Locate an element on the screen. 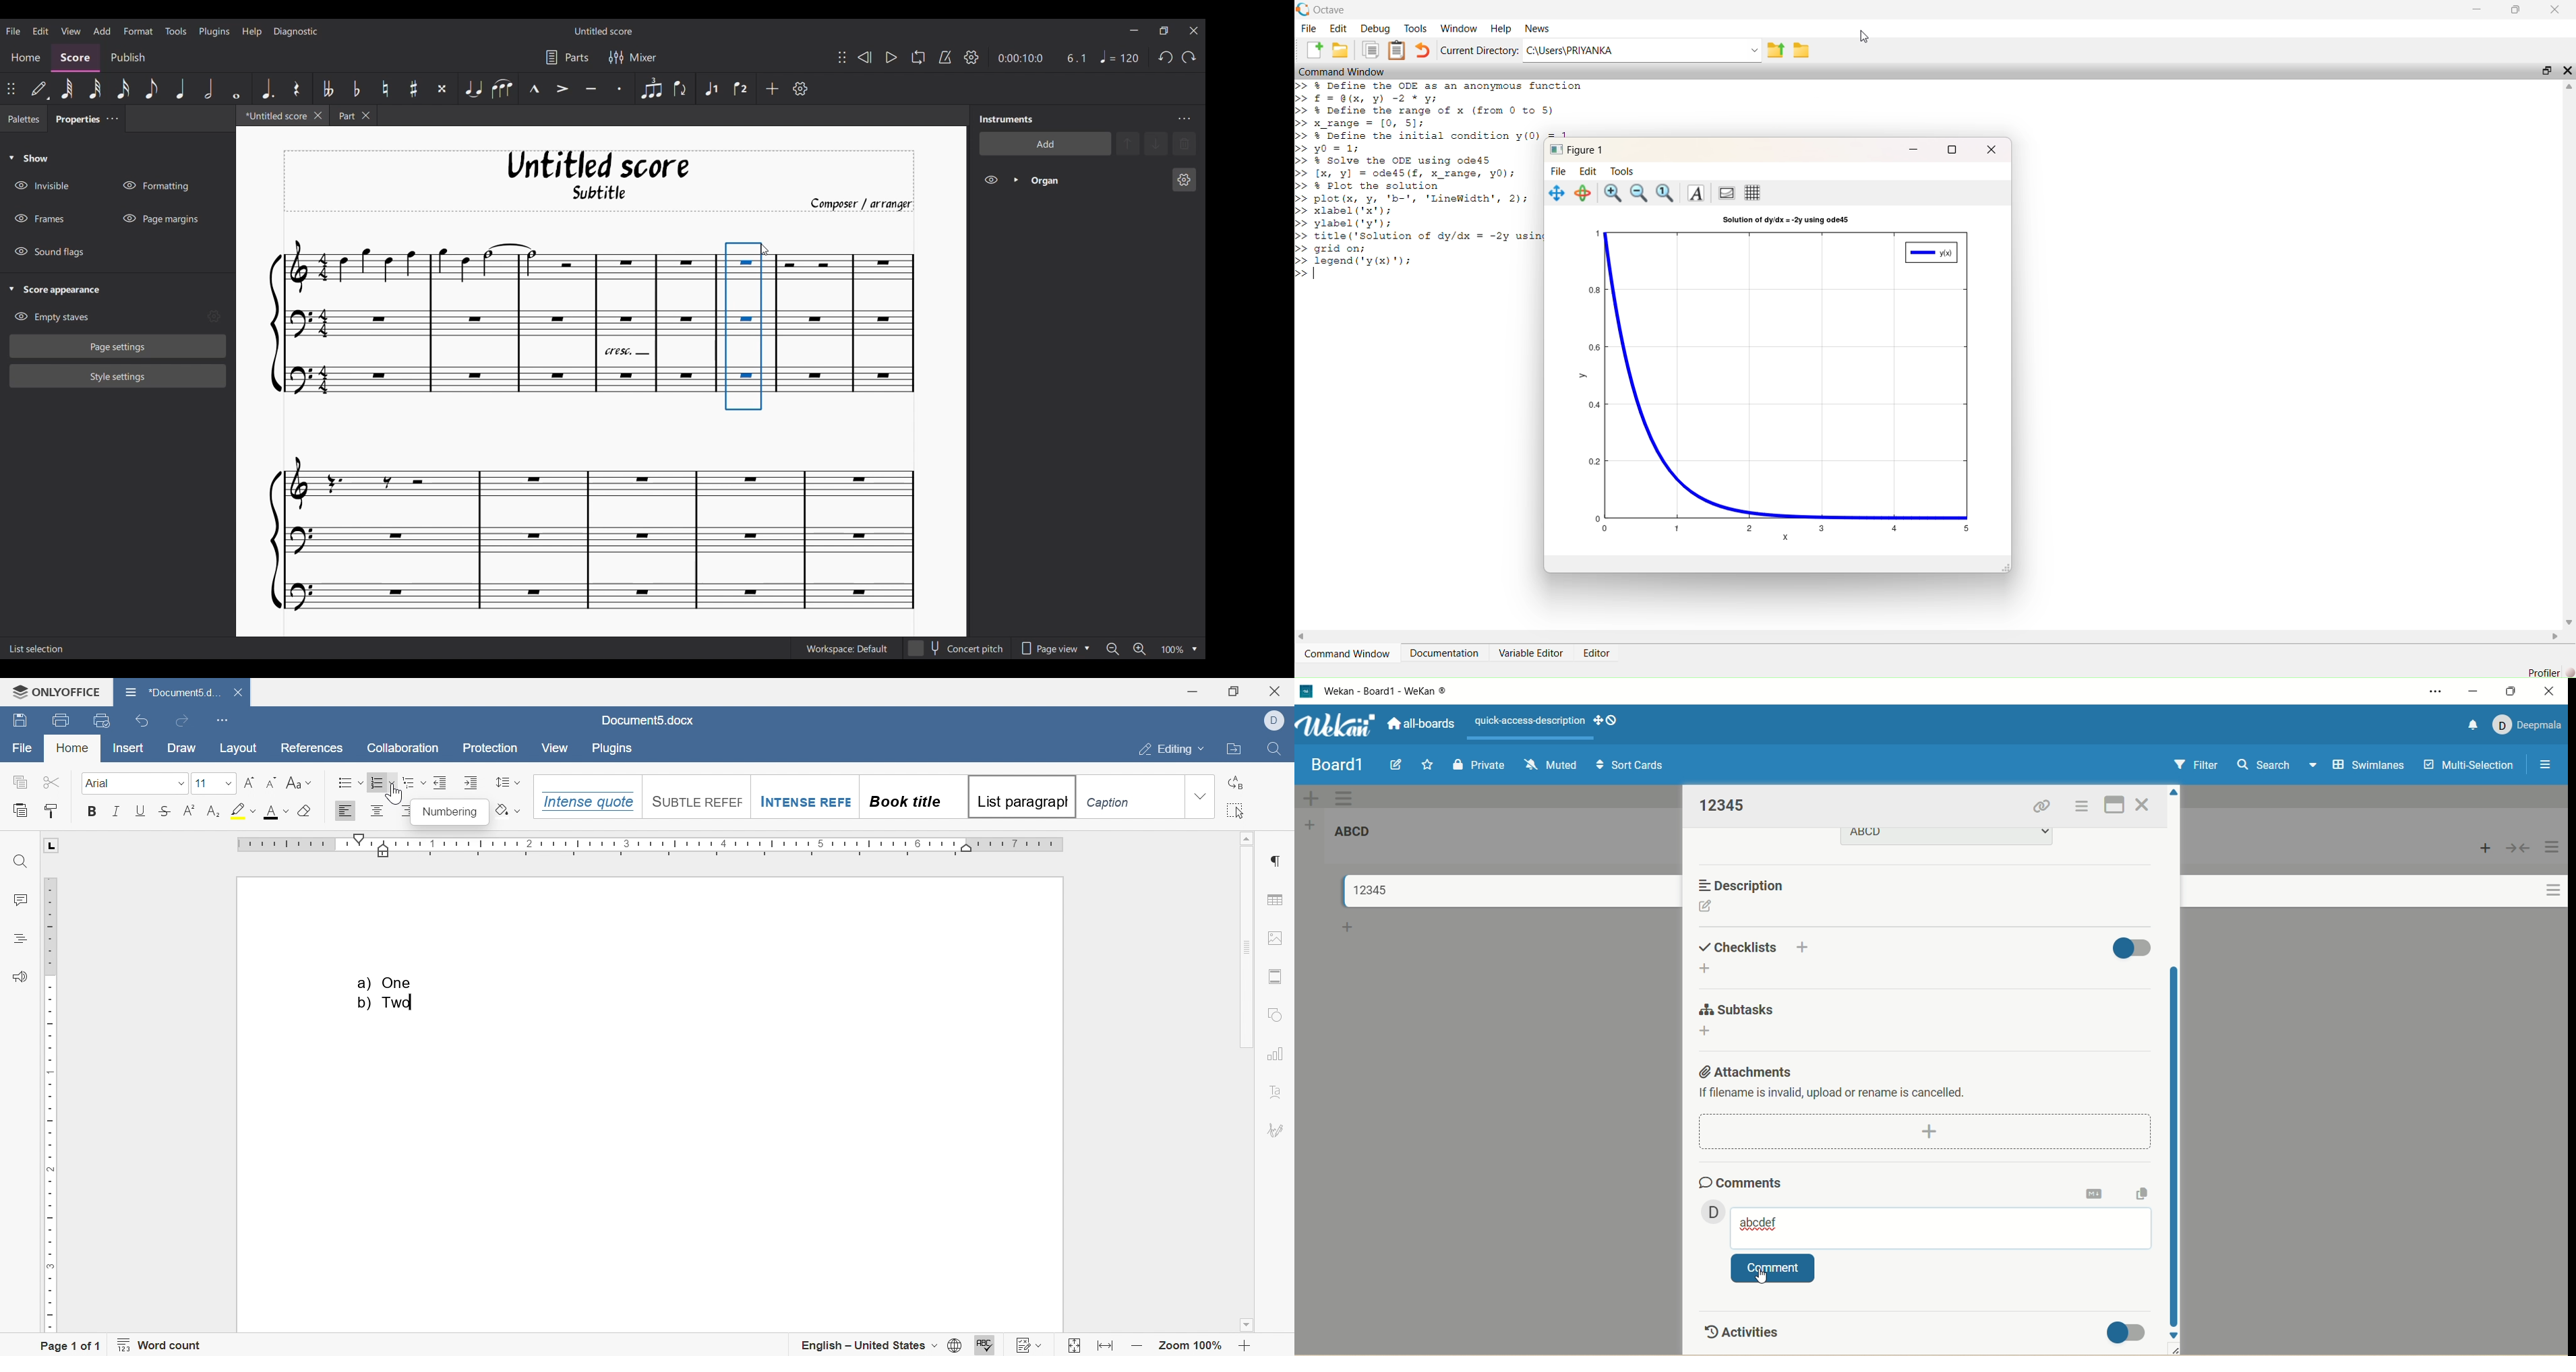 Image resolution: width=2576 pixels, height=1372 pixels. Enter directory name is located at coordinates (1755, 49).